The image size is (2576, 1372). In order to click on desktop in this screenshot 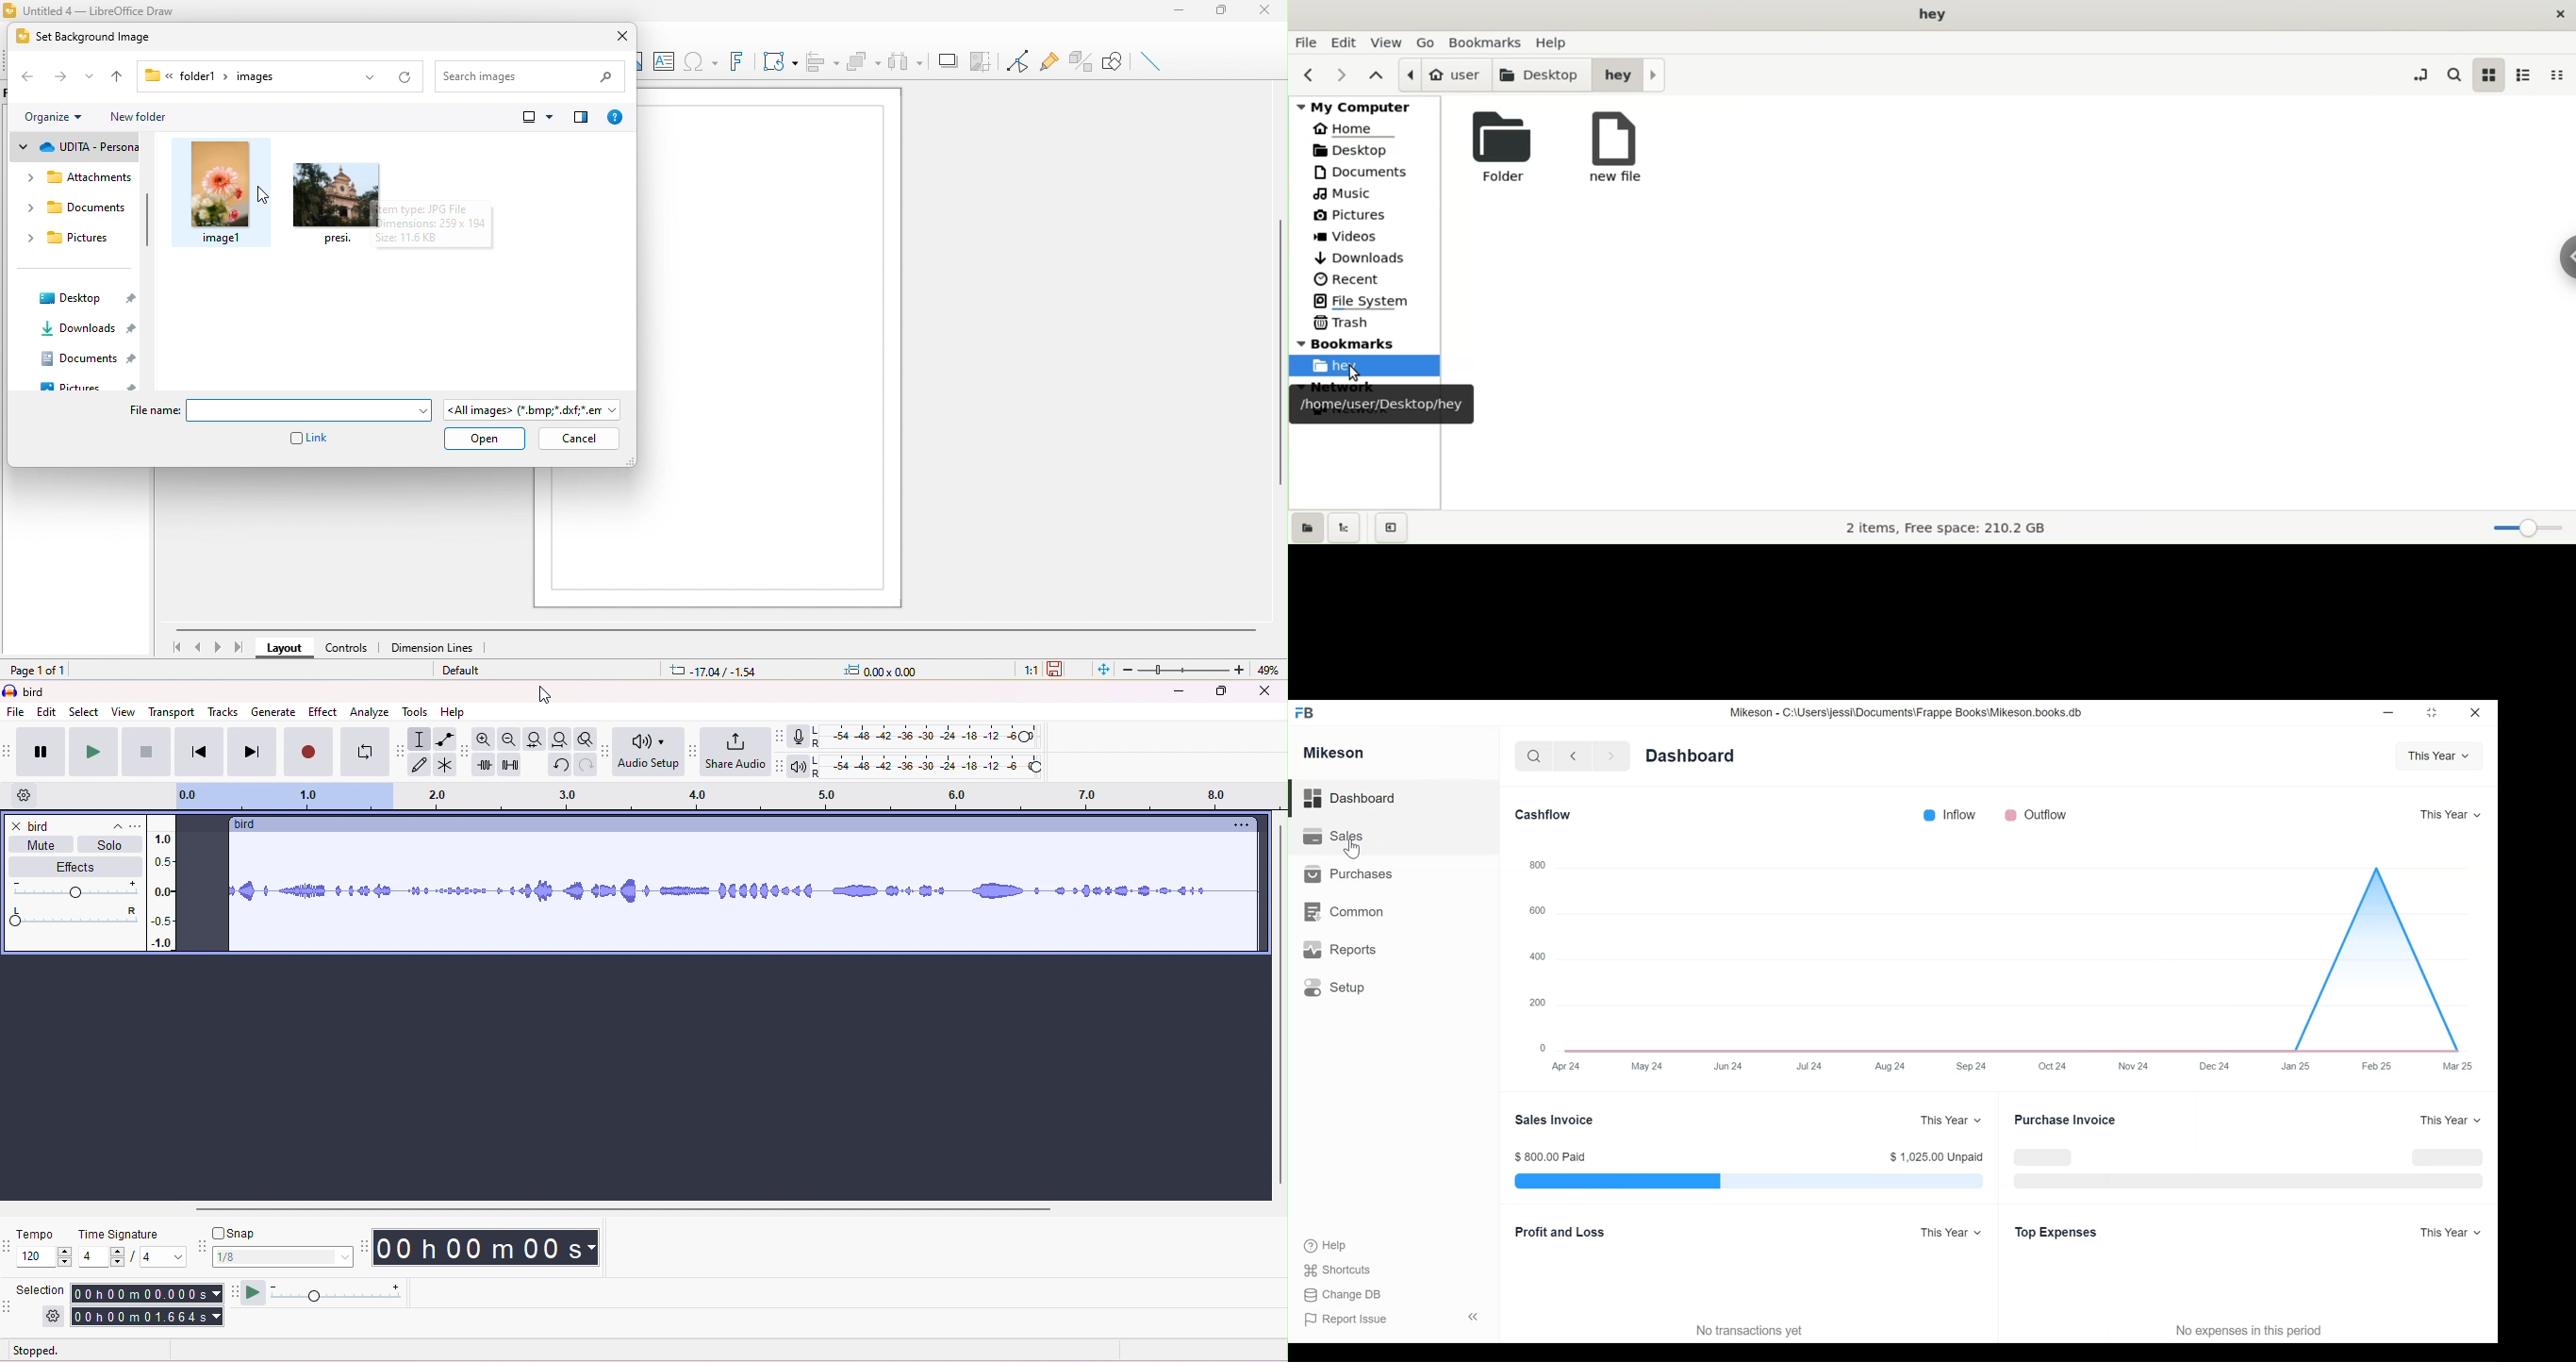, I will do `click(86, 296)`.